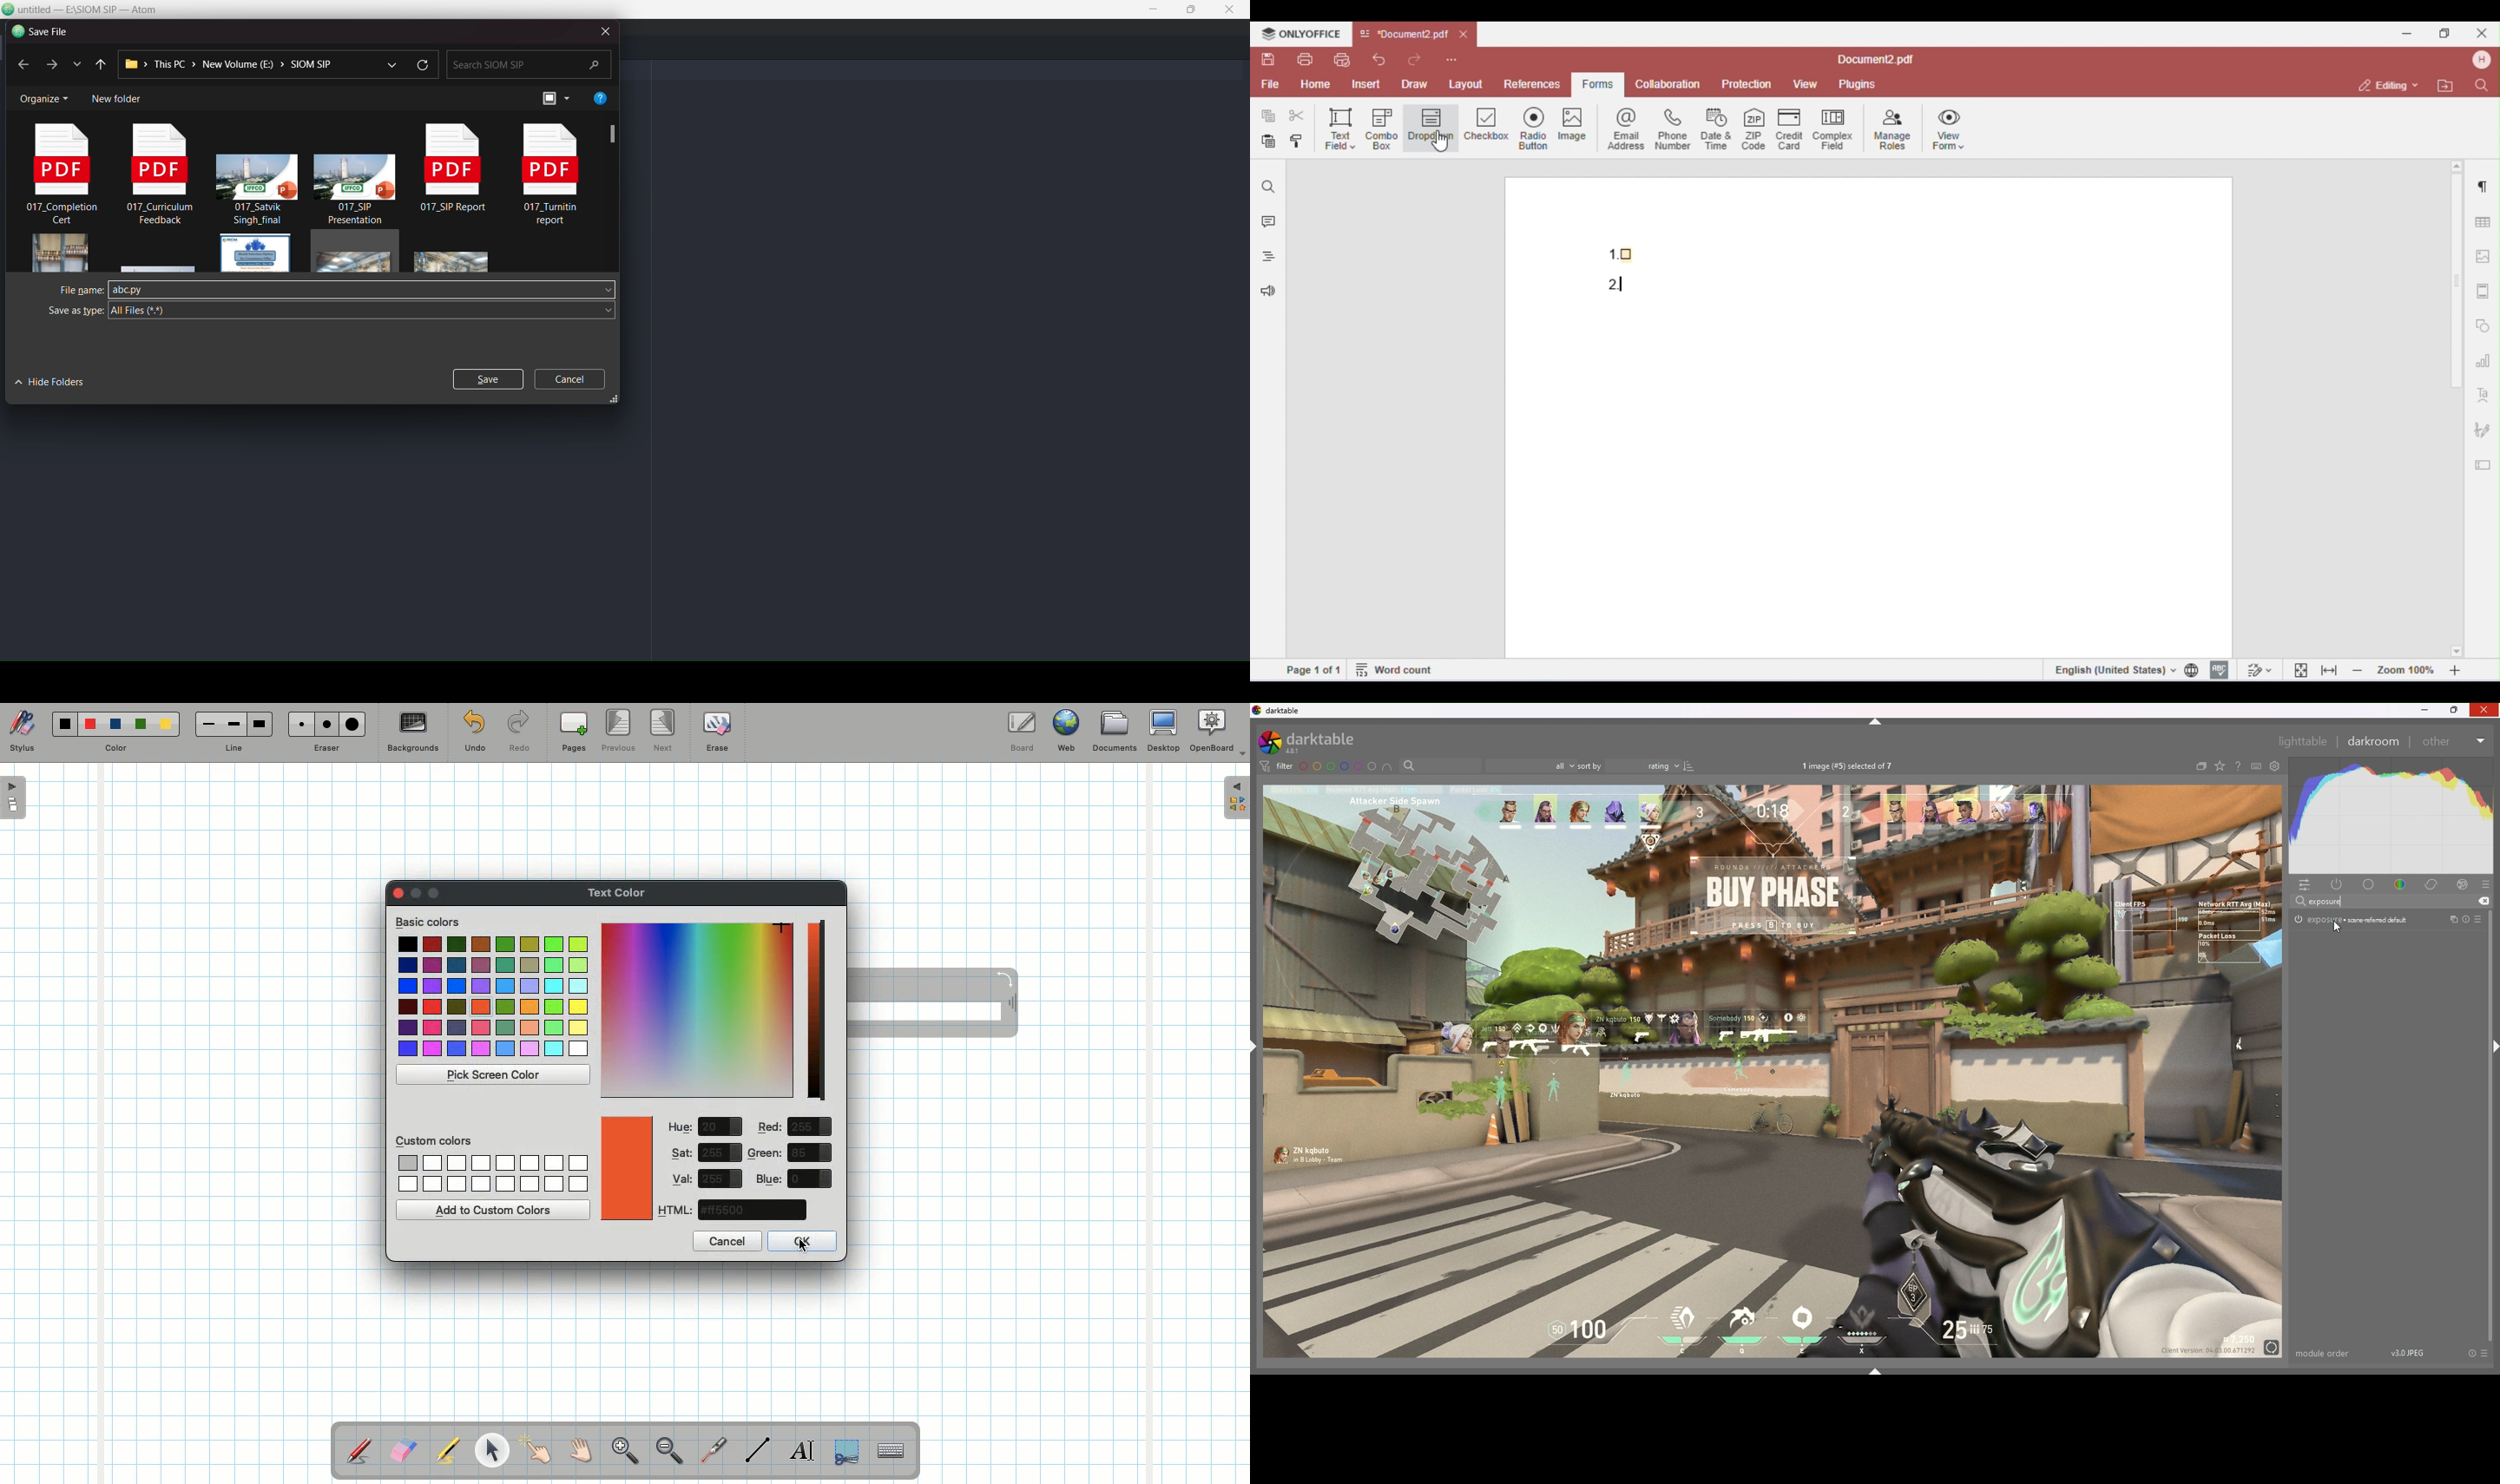 The width and height of the screenshot is (2520, 1484). What do you see at coordinates (1316, 742) in the screenshot?
I see `darktable` at bounding box center [1316, 742].